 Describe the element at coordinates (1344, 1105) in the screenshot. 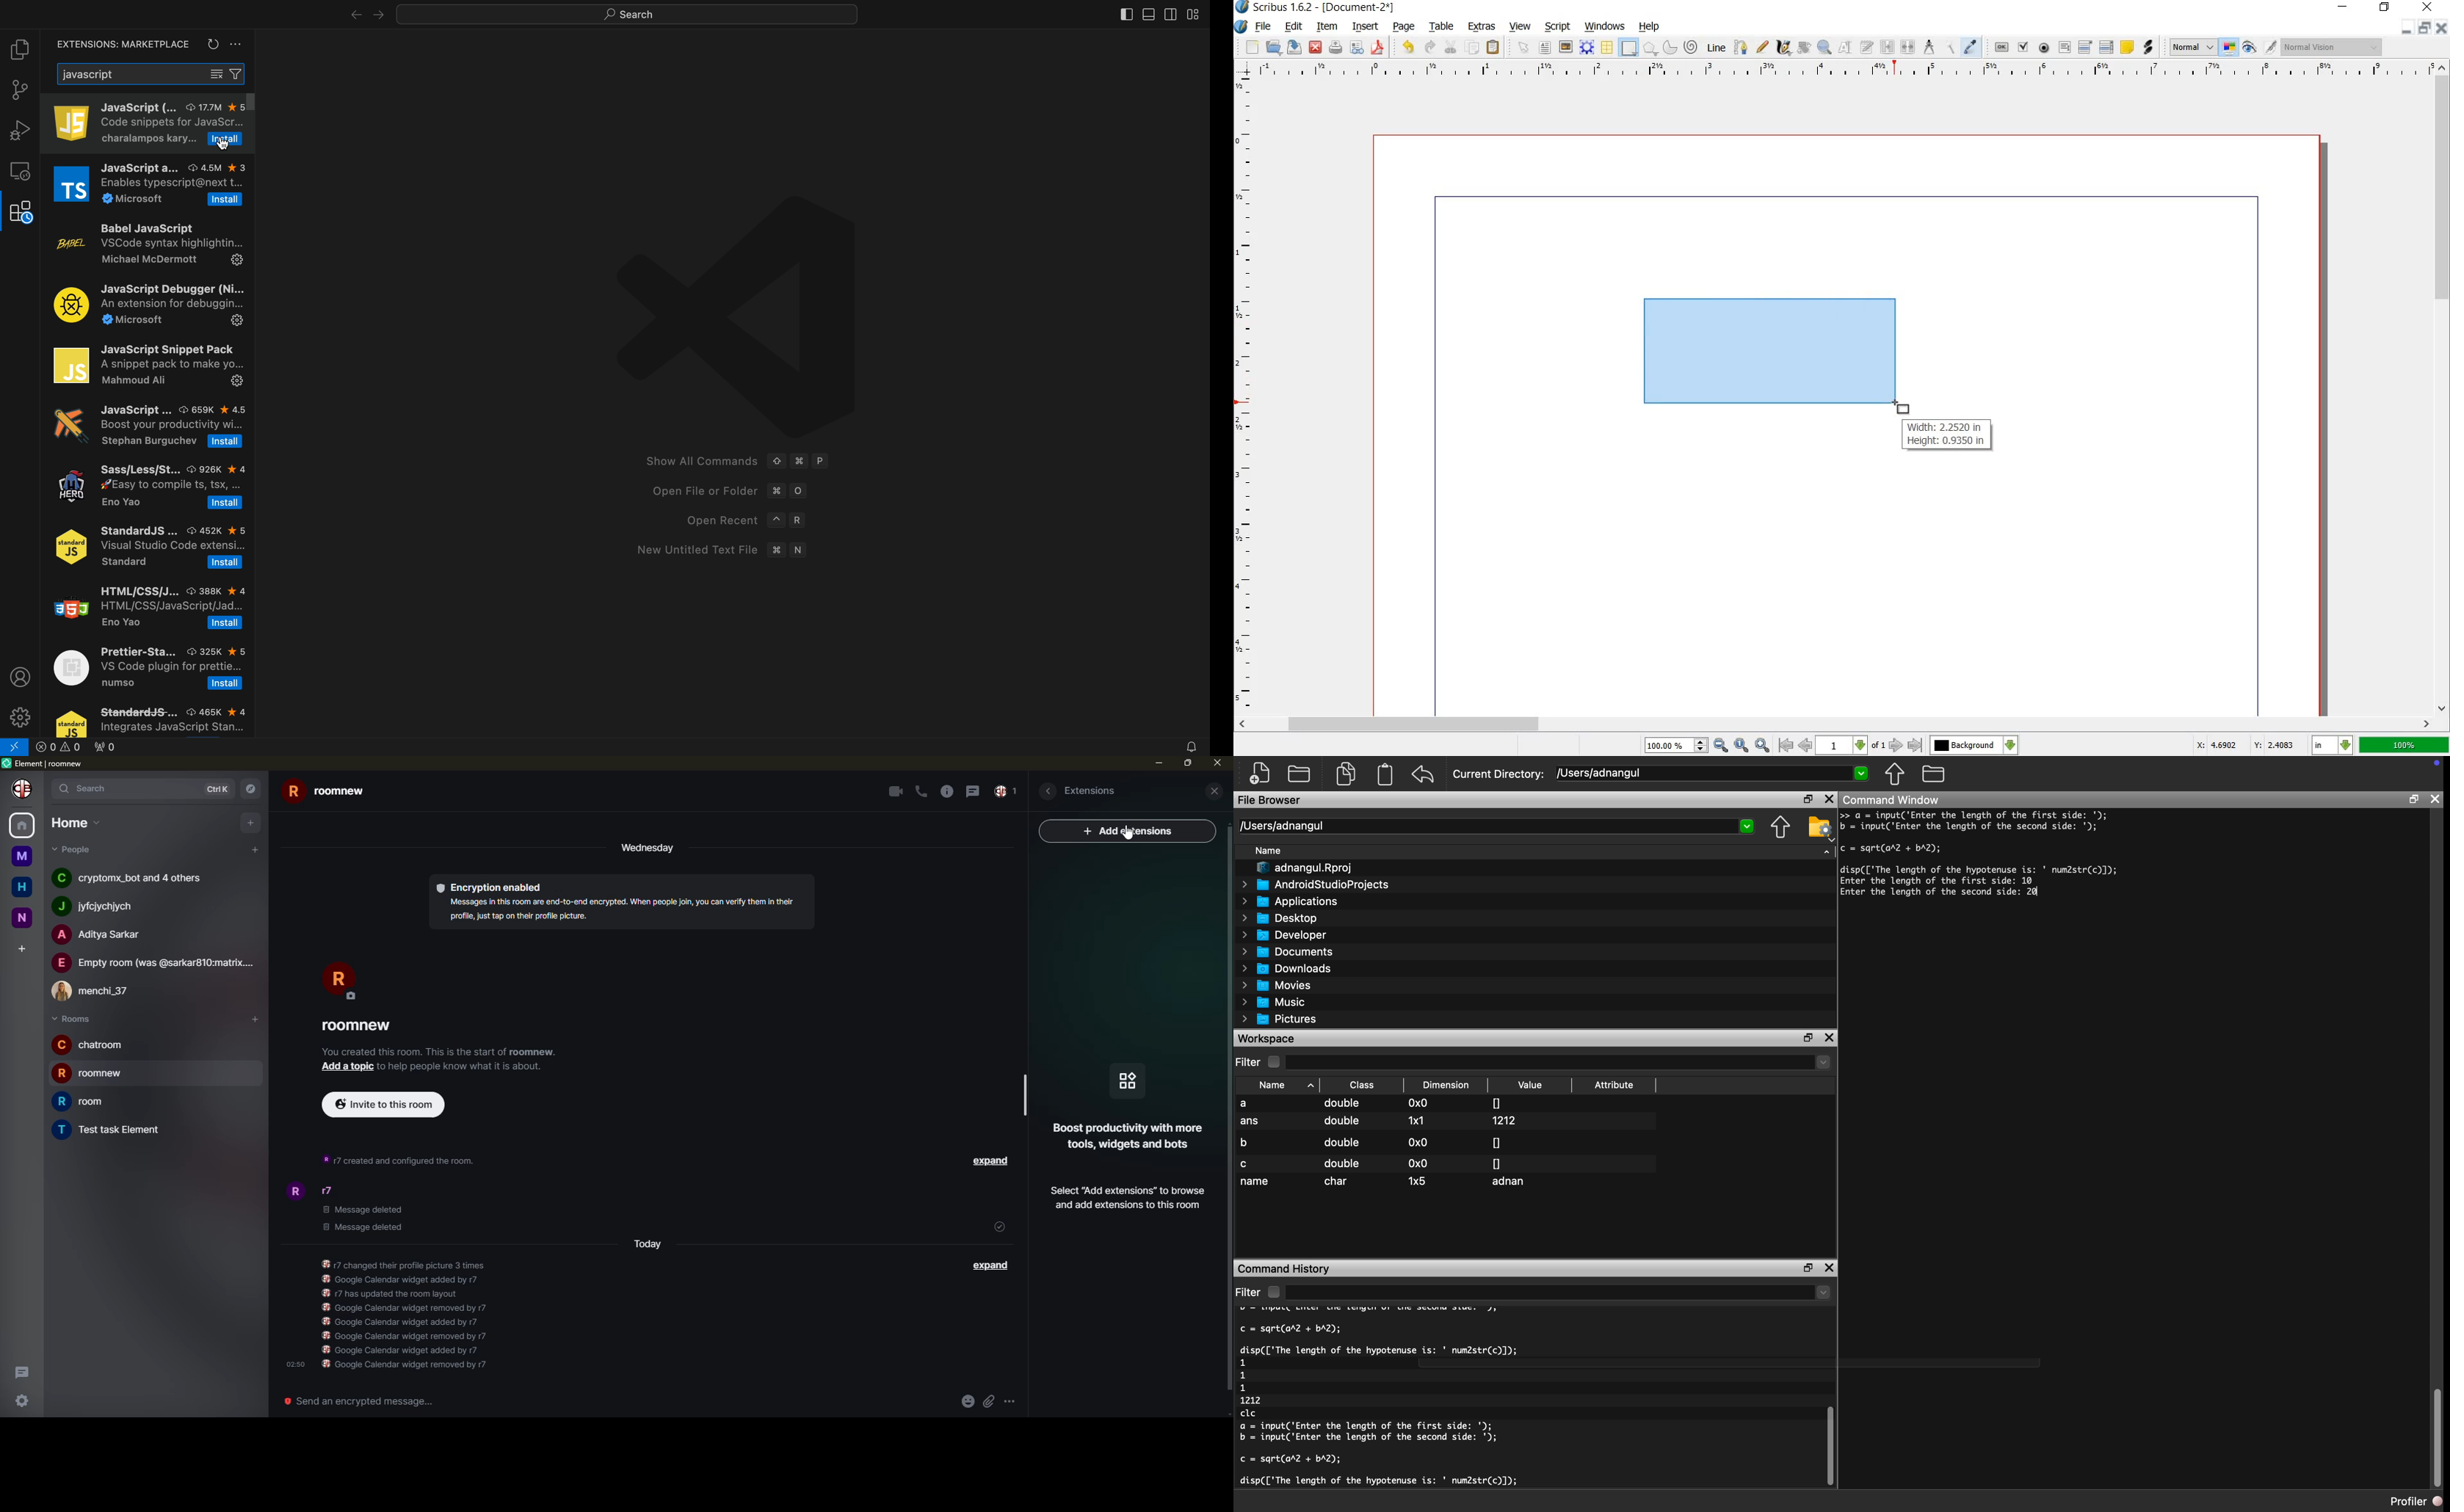

I see `double` at that location.